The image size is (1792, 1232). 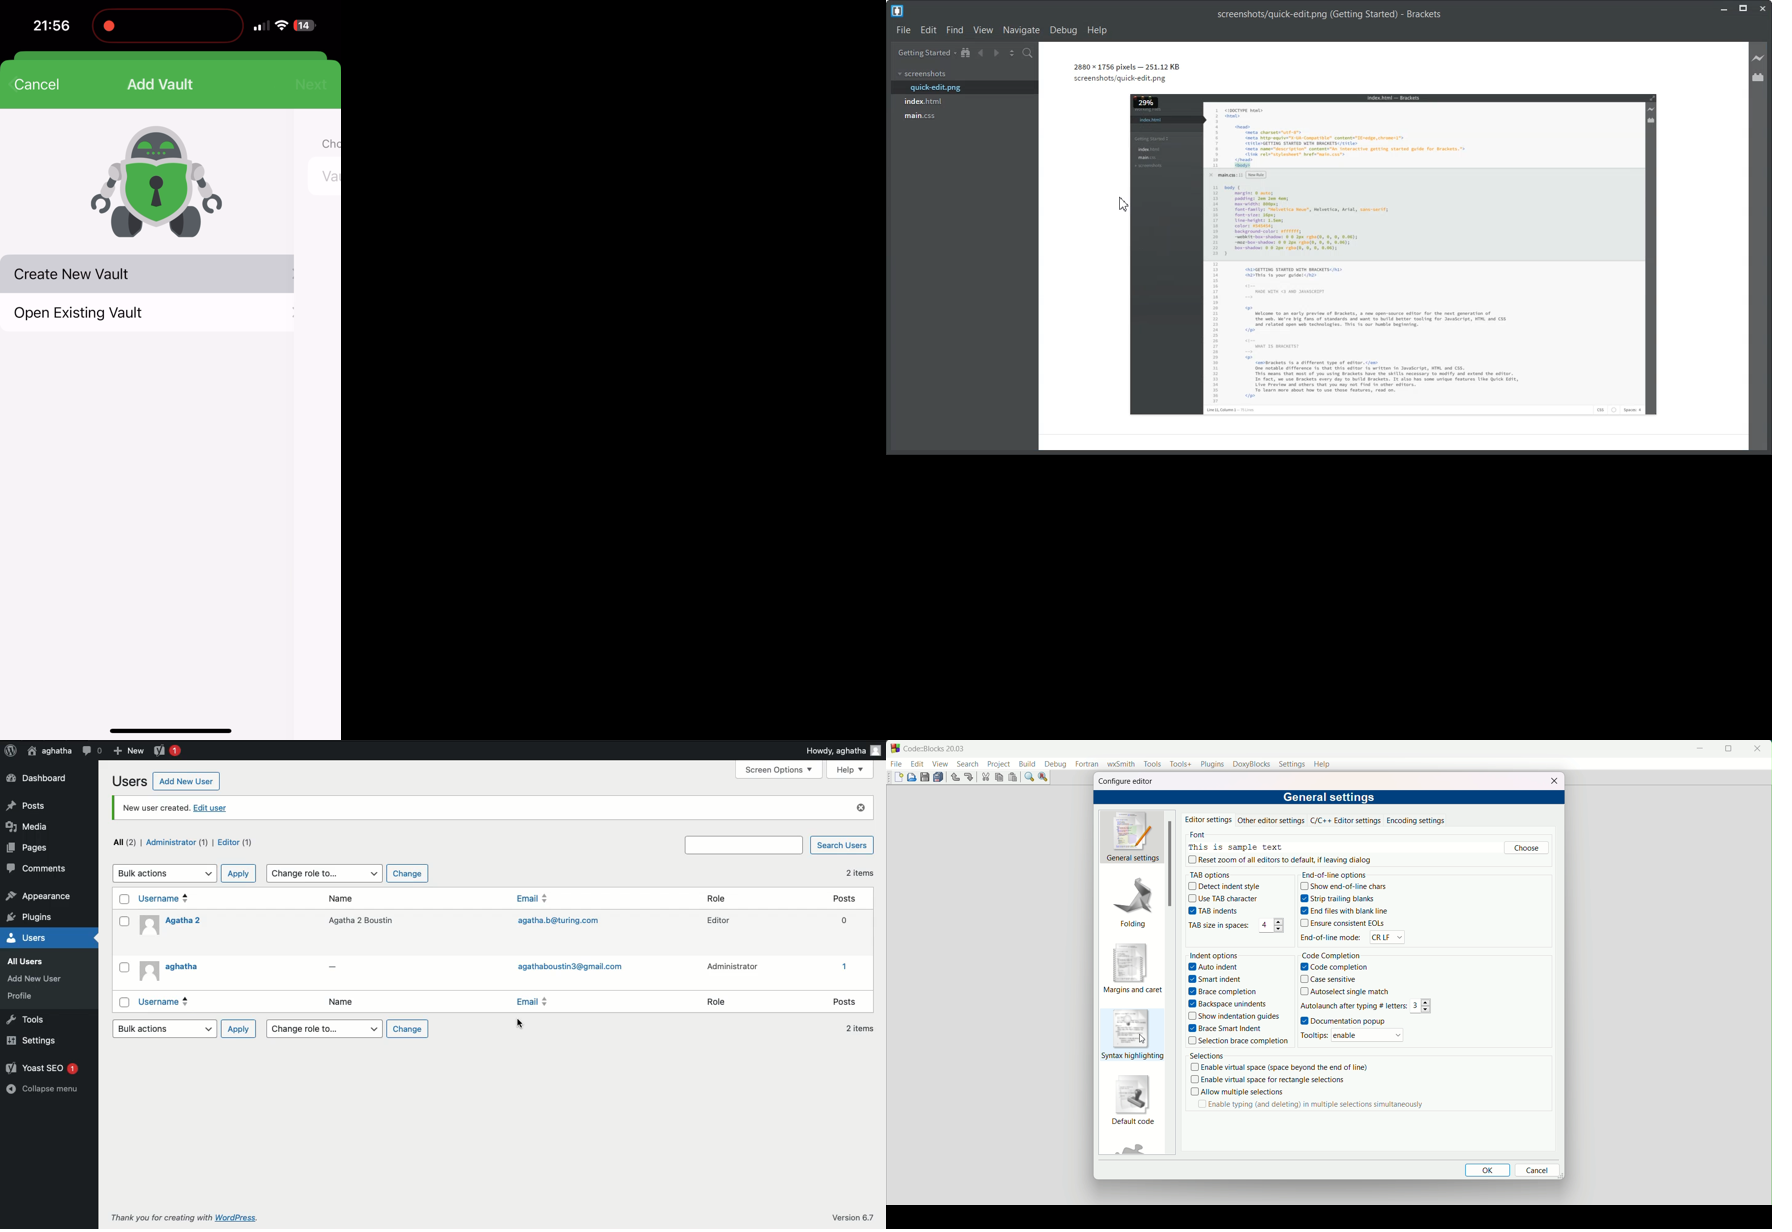 What do you see at coordinates (1121, 765) in the screenshot?
I see `wxsmith` at bounding box center [1121, 765].